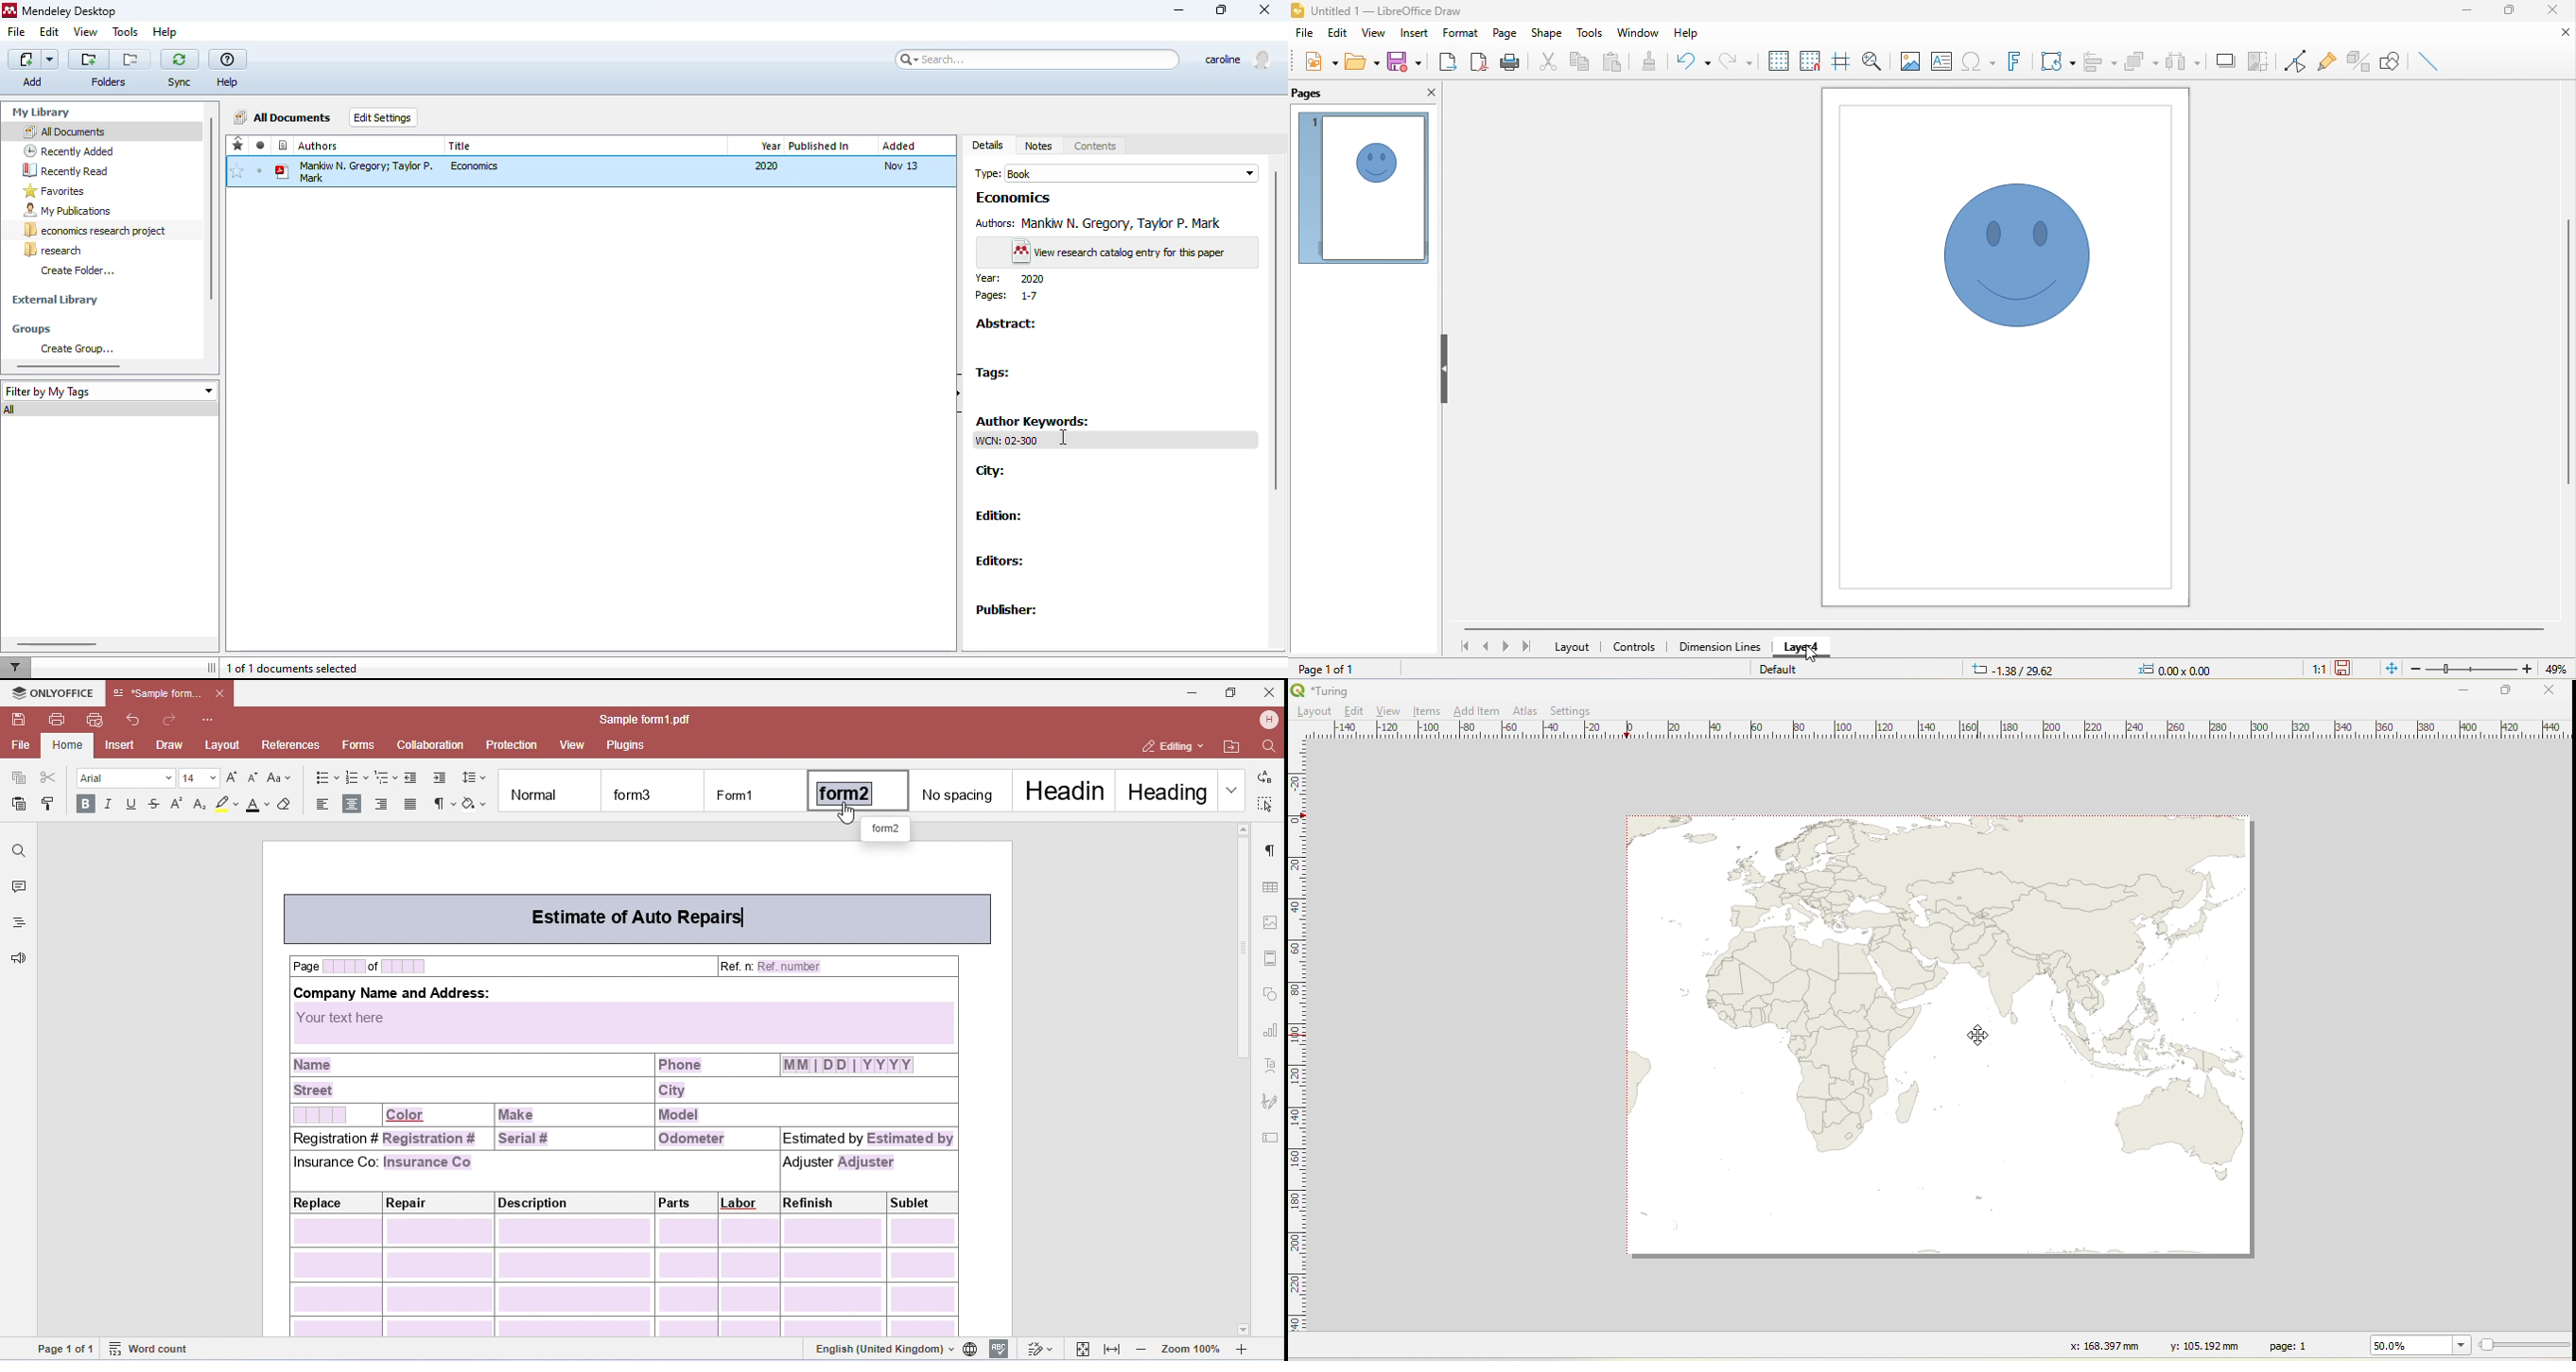  I want to click on Settings, so click(1572, 711).